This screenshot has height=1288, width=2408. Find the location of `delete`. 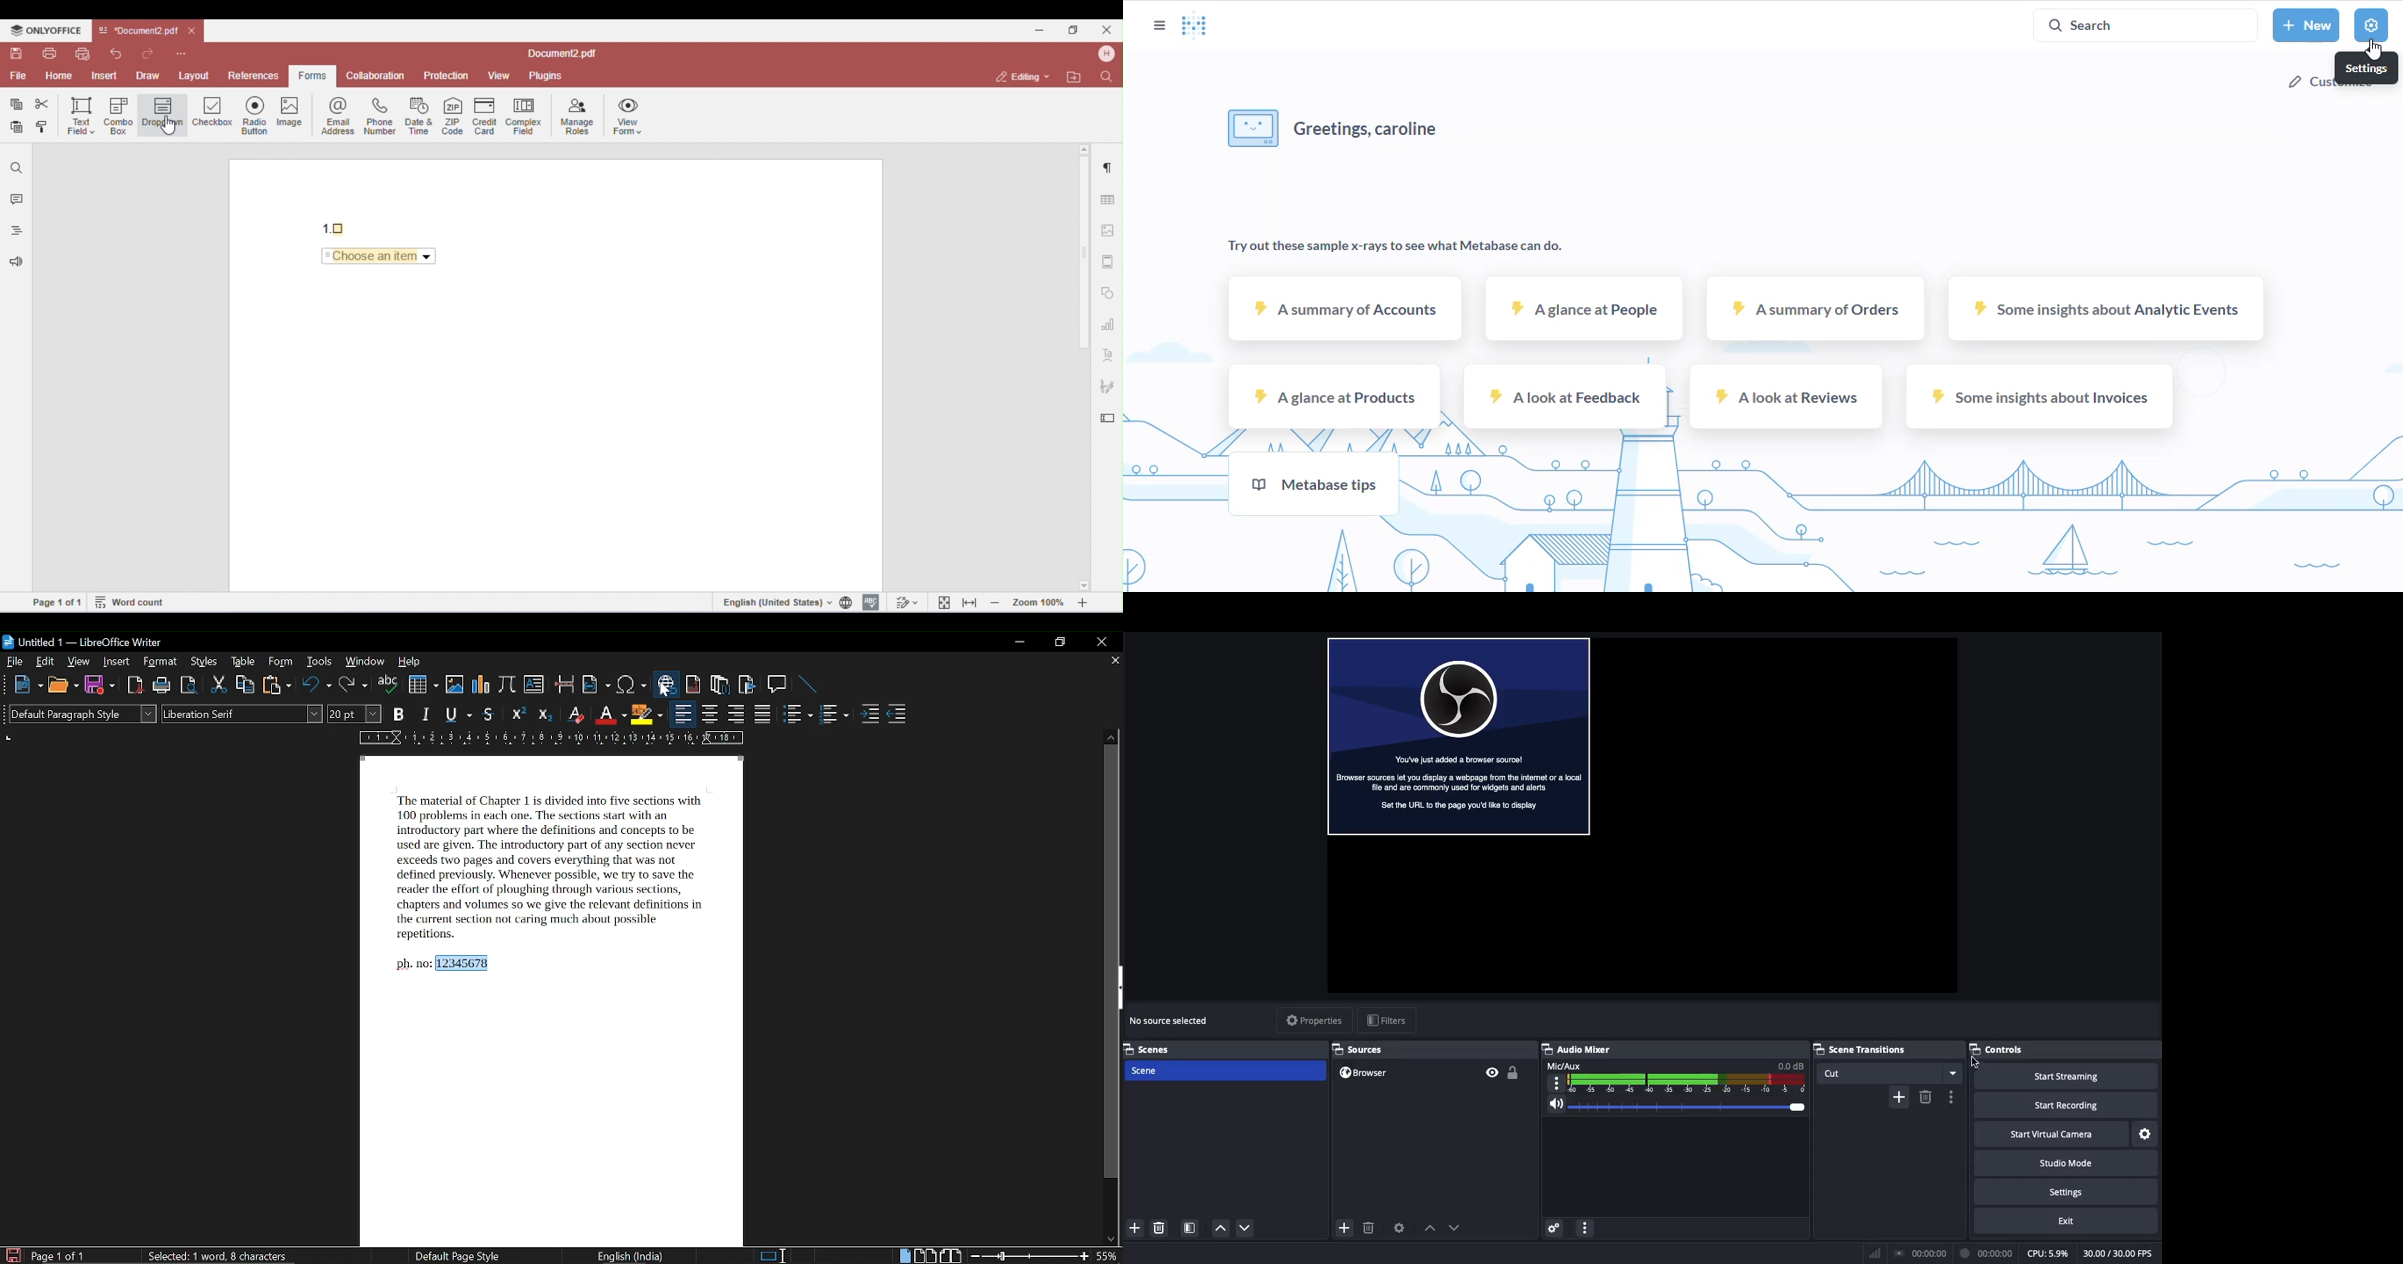

delete is located at coordinates (1374, 1229).